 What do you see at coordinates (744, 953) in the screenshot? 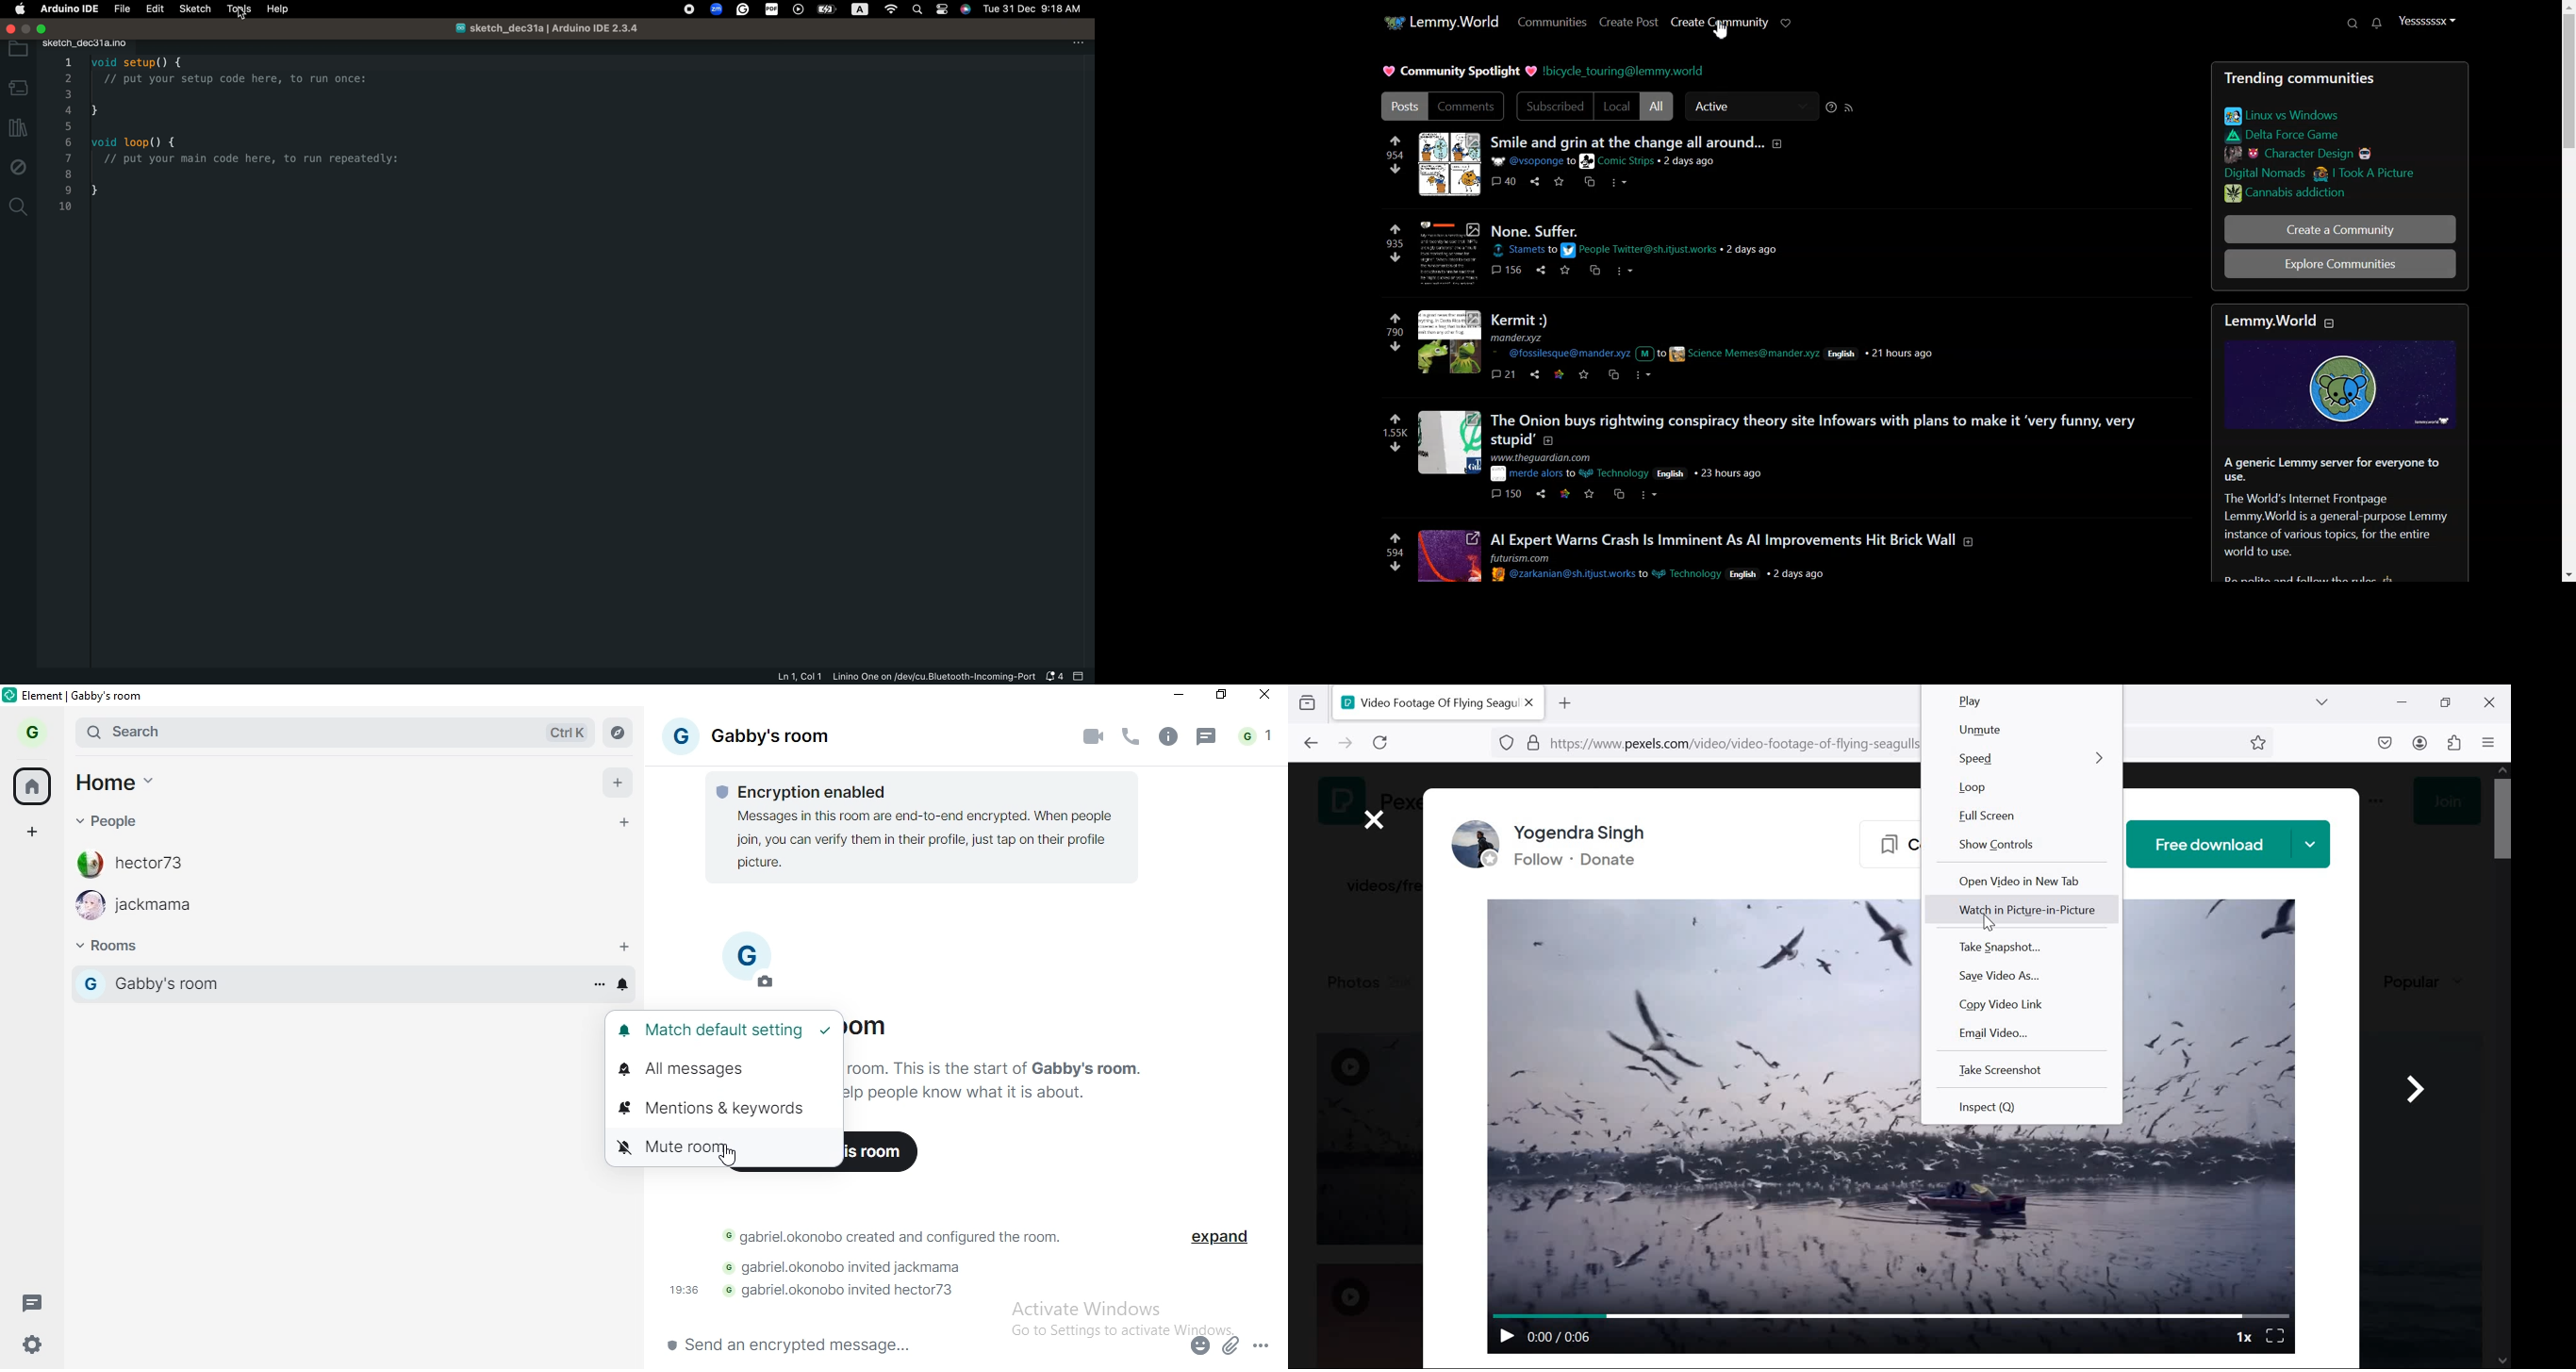
I see `profile` at bounding box center [744, 953].